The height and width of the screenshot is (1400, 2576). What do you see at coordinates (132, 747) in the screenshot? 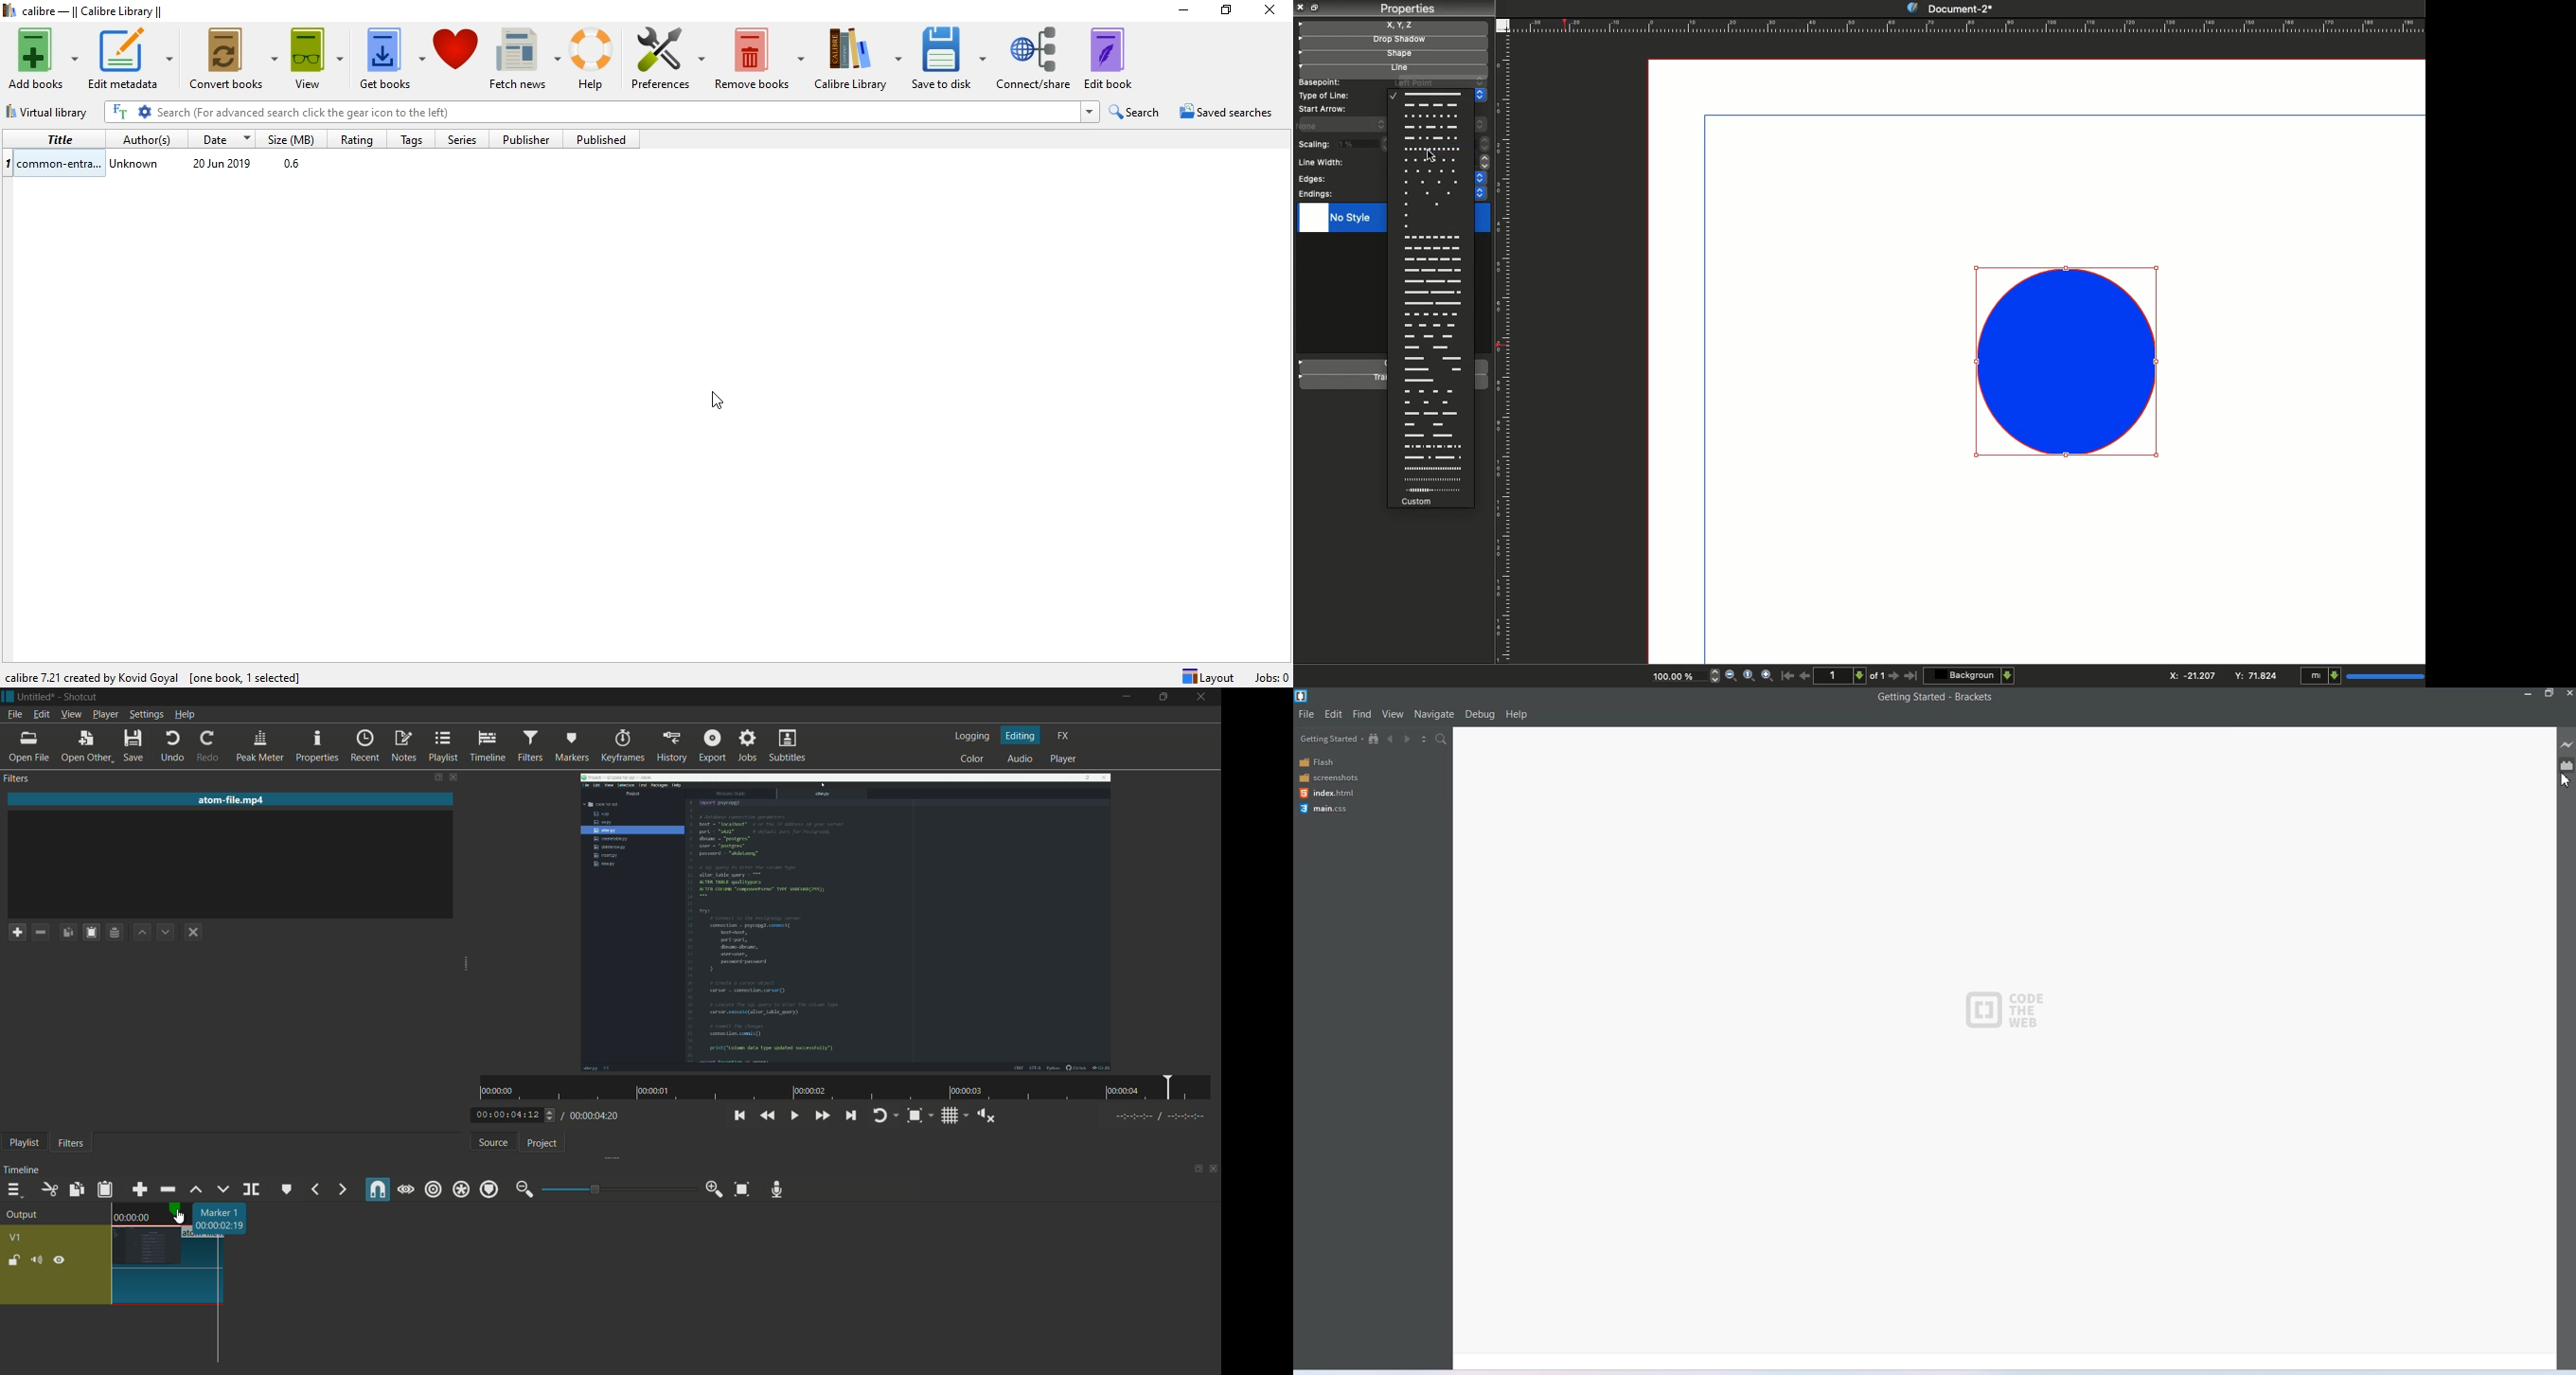
I see `save` at bounding box center [132, 747].